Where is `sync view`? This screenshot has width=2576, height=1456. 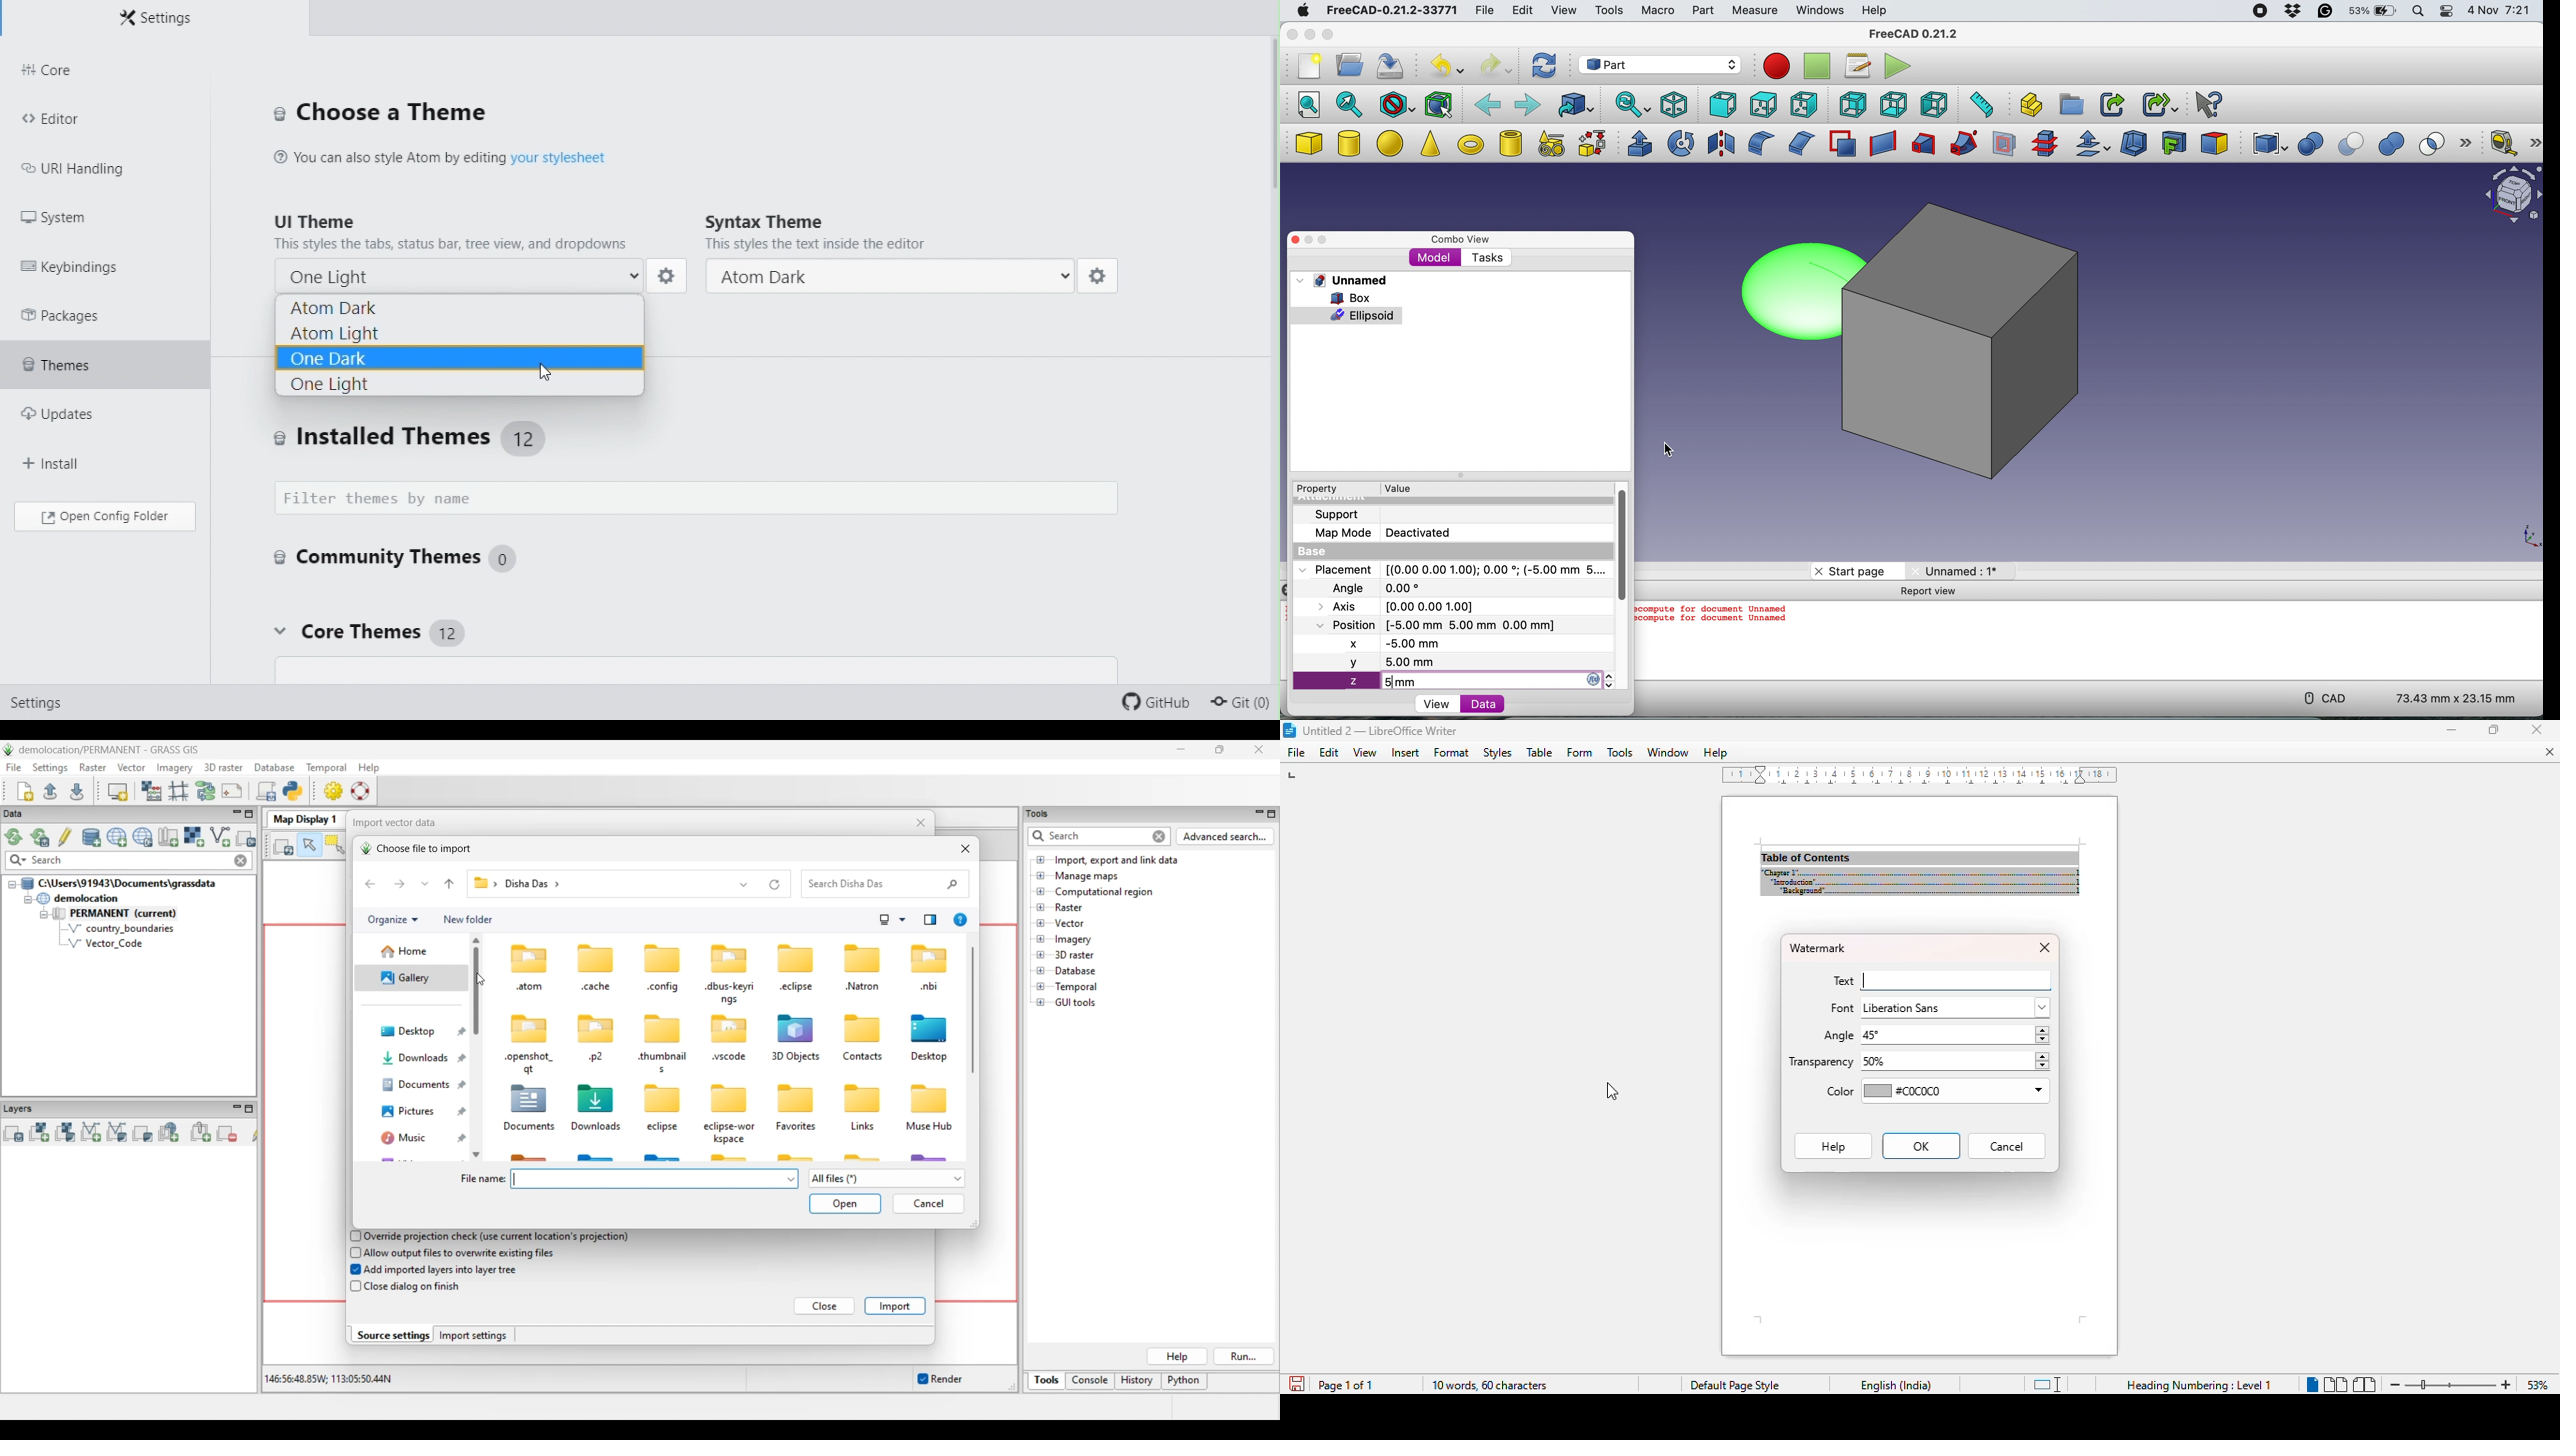 sync view is located at coordinates (1631, 106).